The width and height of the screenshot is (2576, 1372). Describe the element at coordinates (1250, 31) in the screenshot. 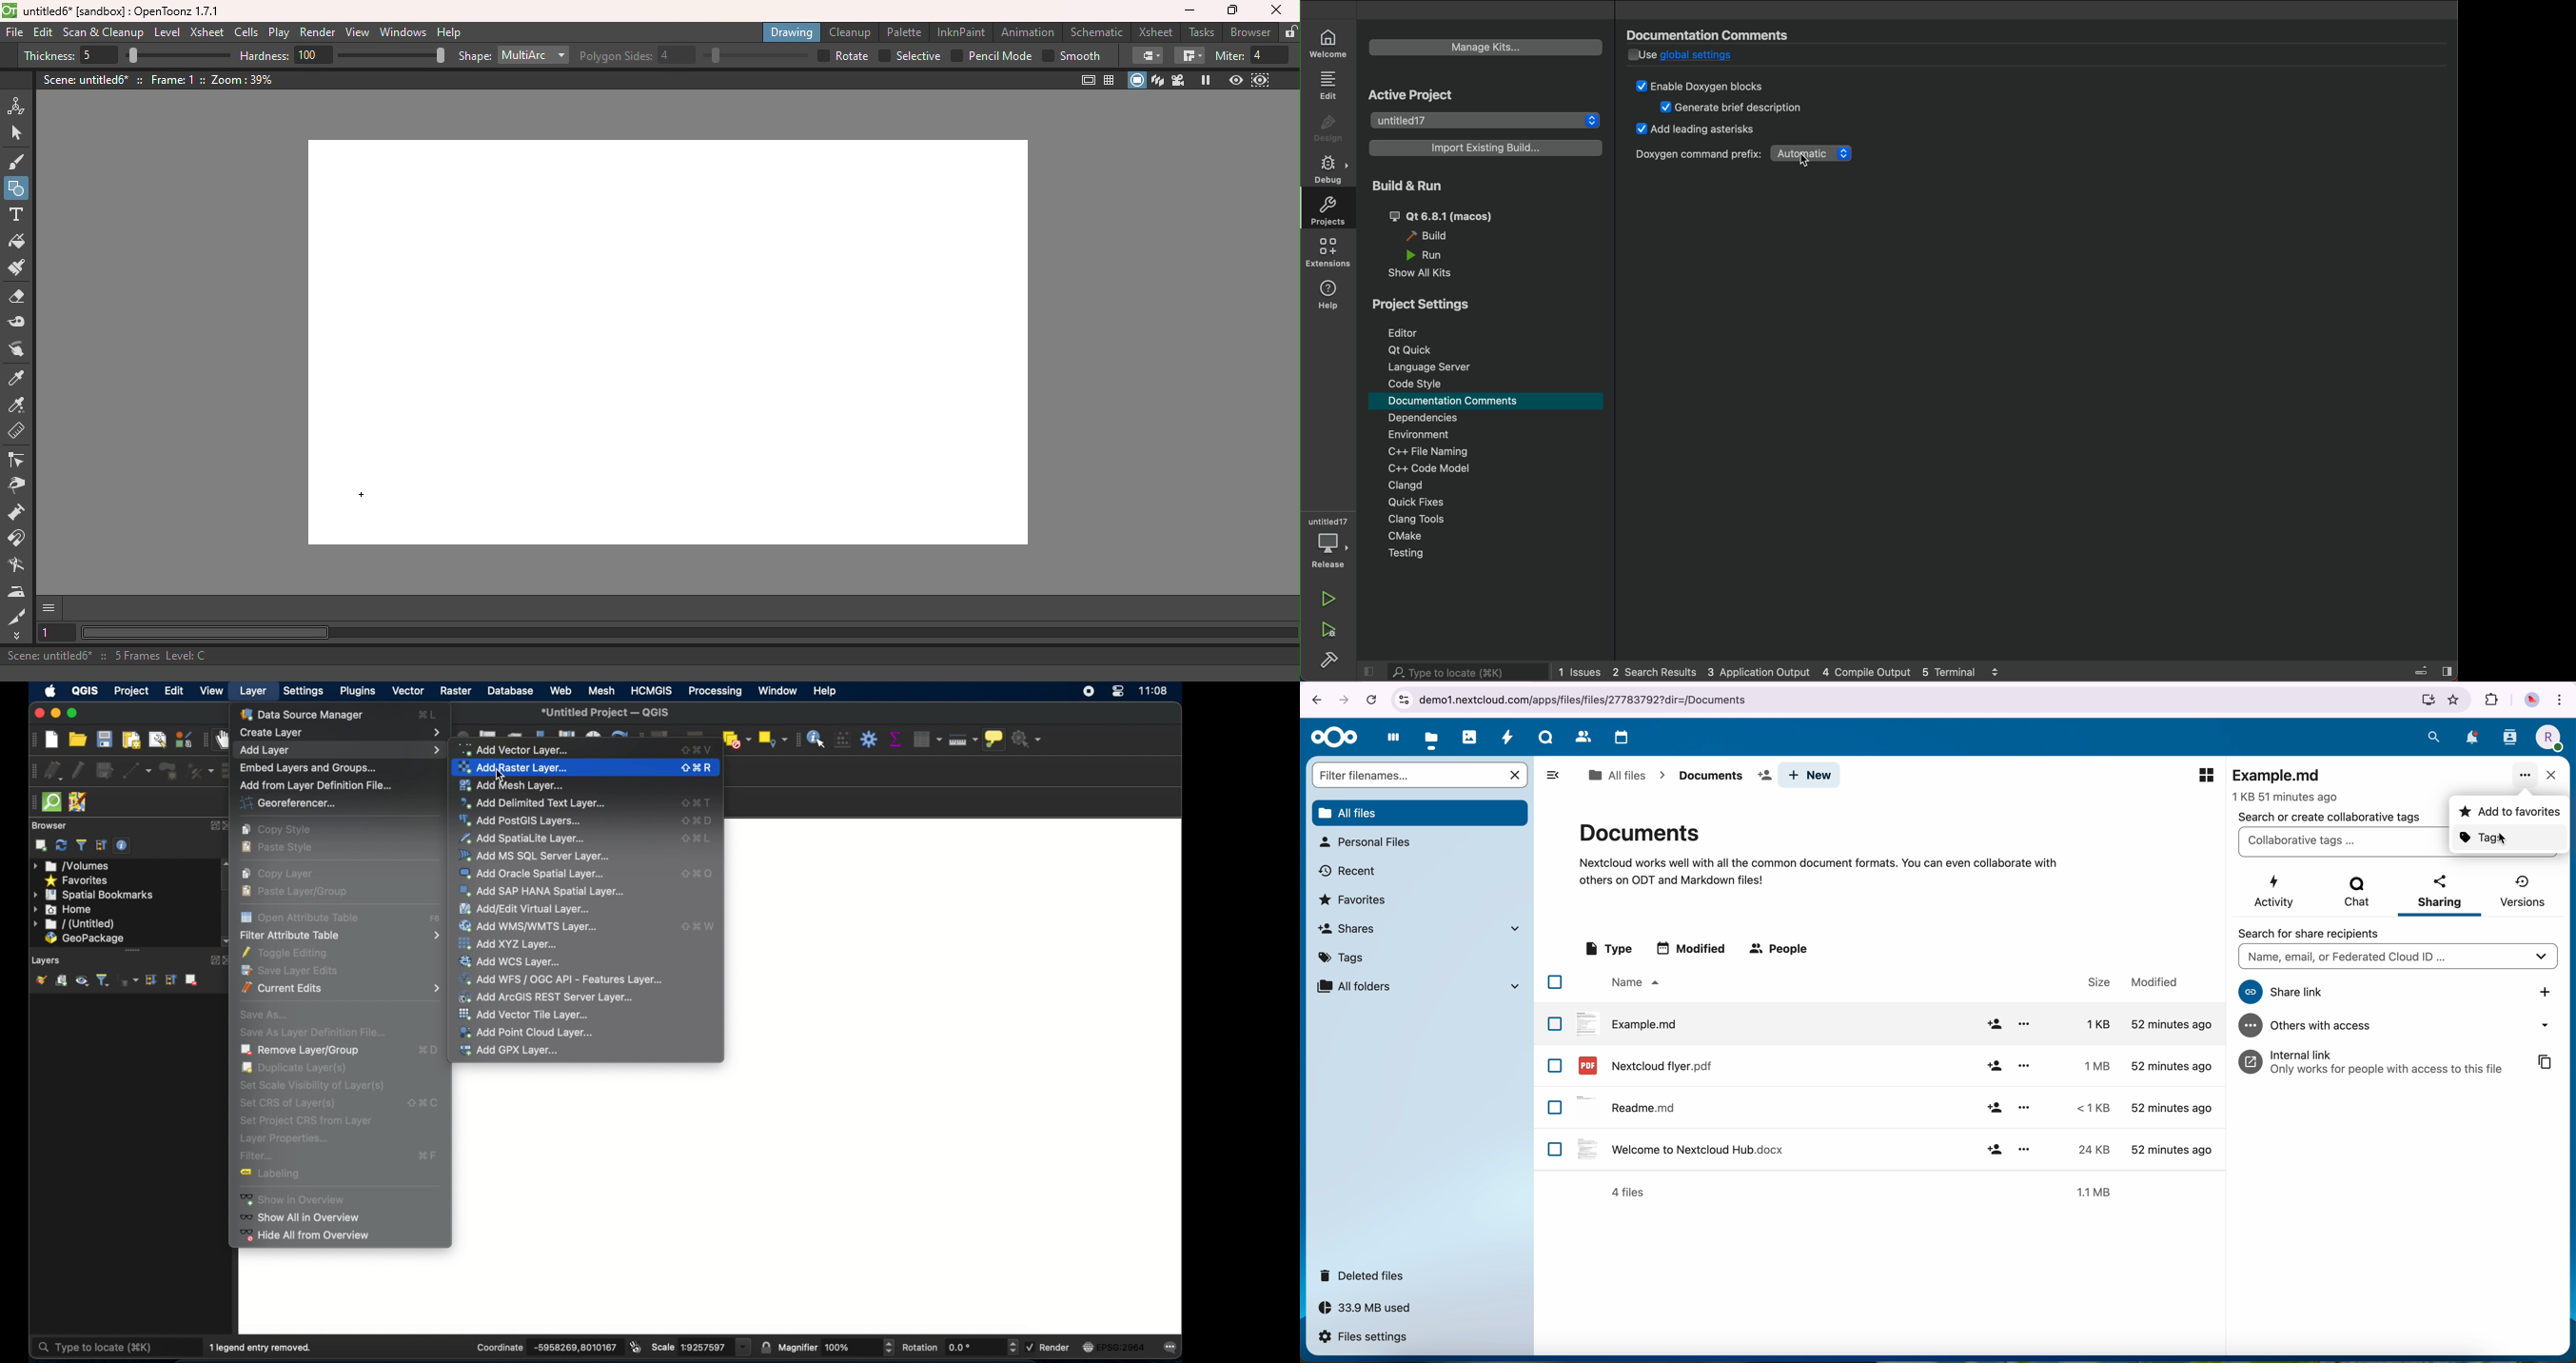

I see `Browser` at that location.